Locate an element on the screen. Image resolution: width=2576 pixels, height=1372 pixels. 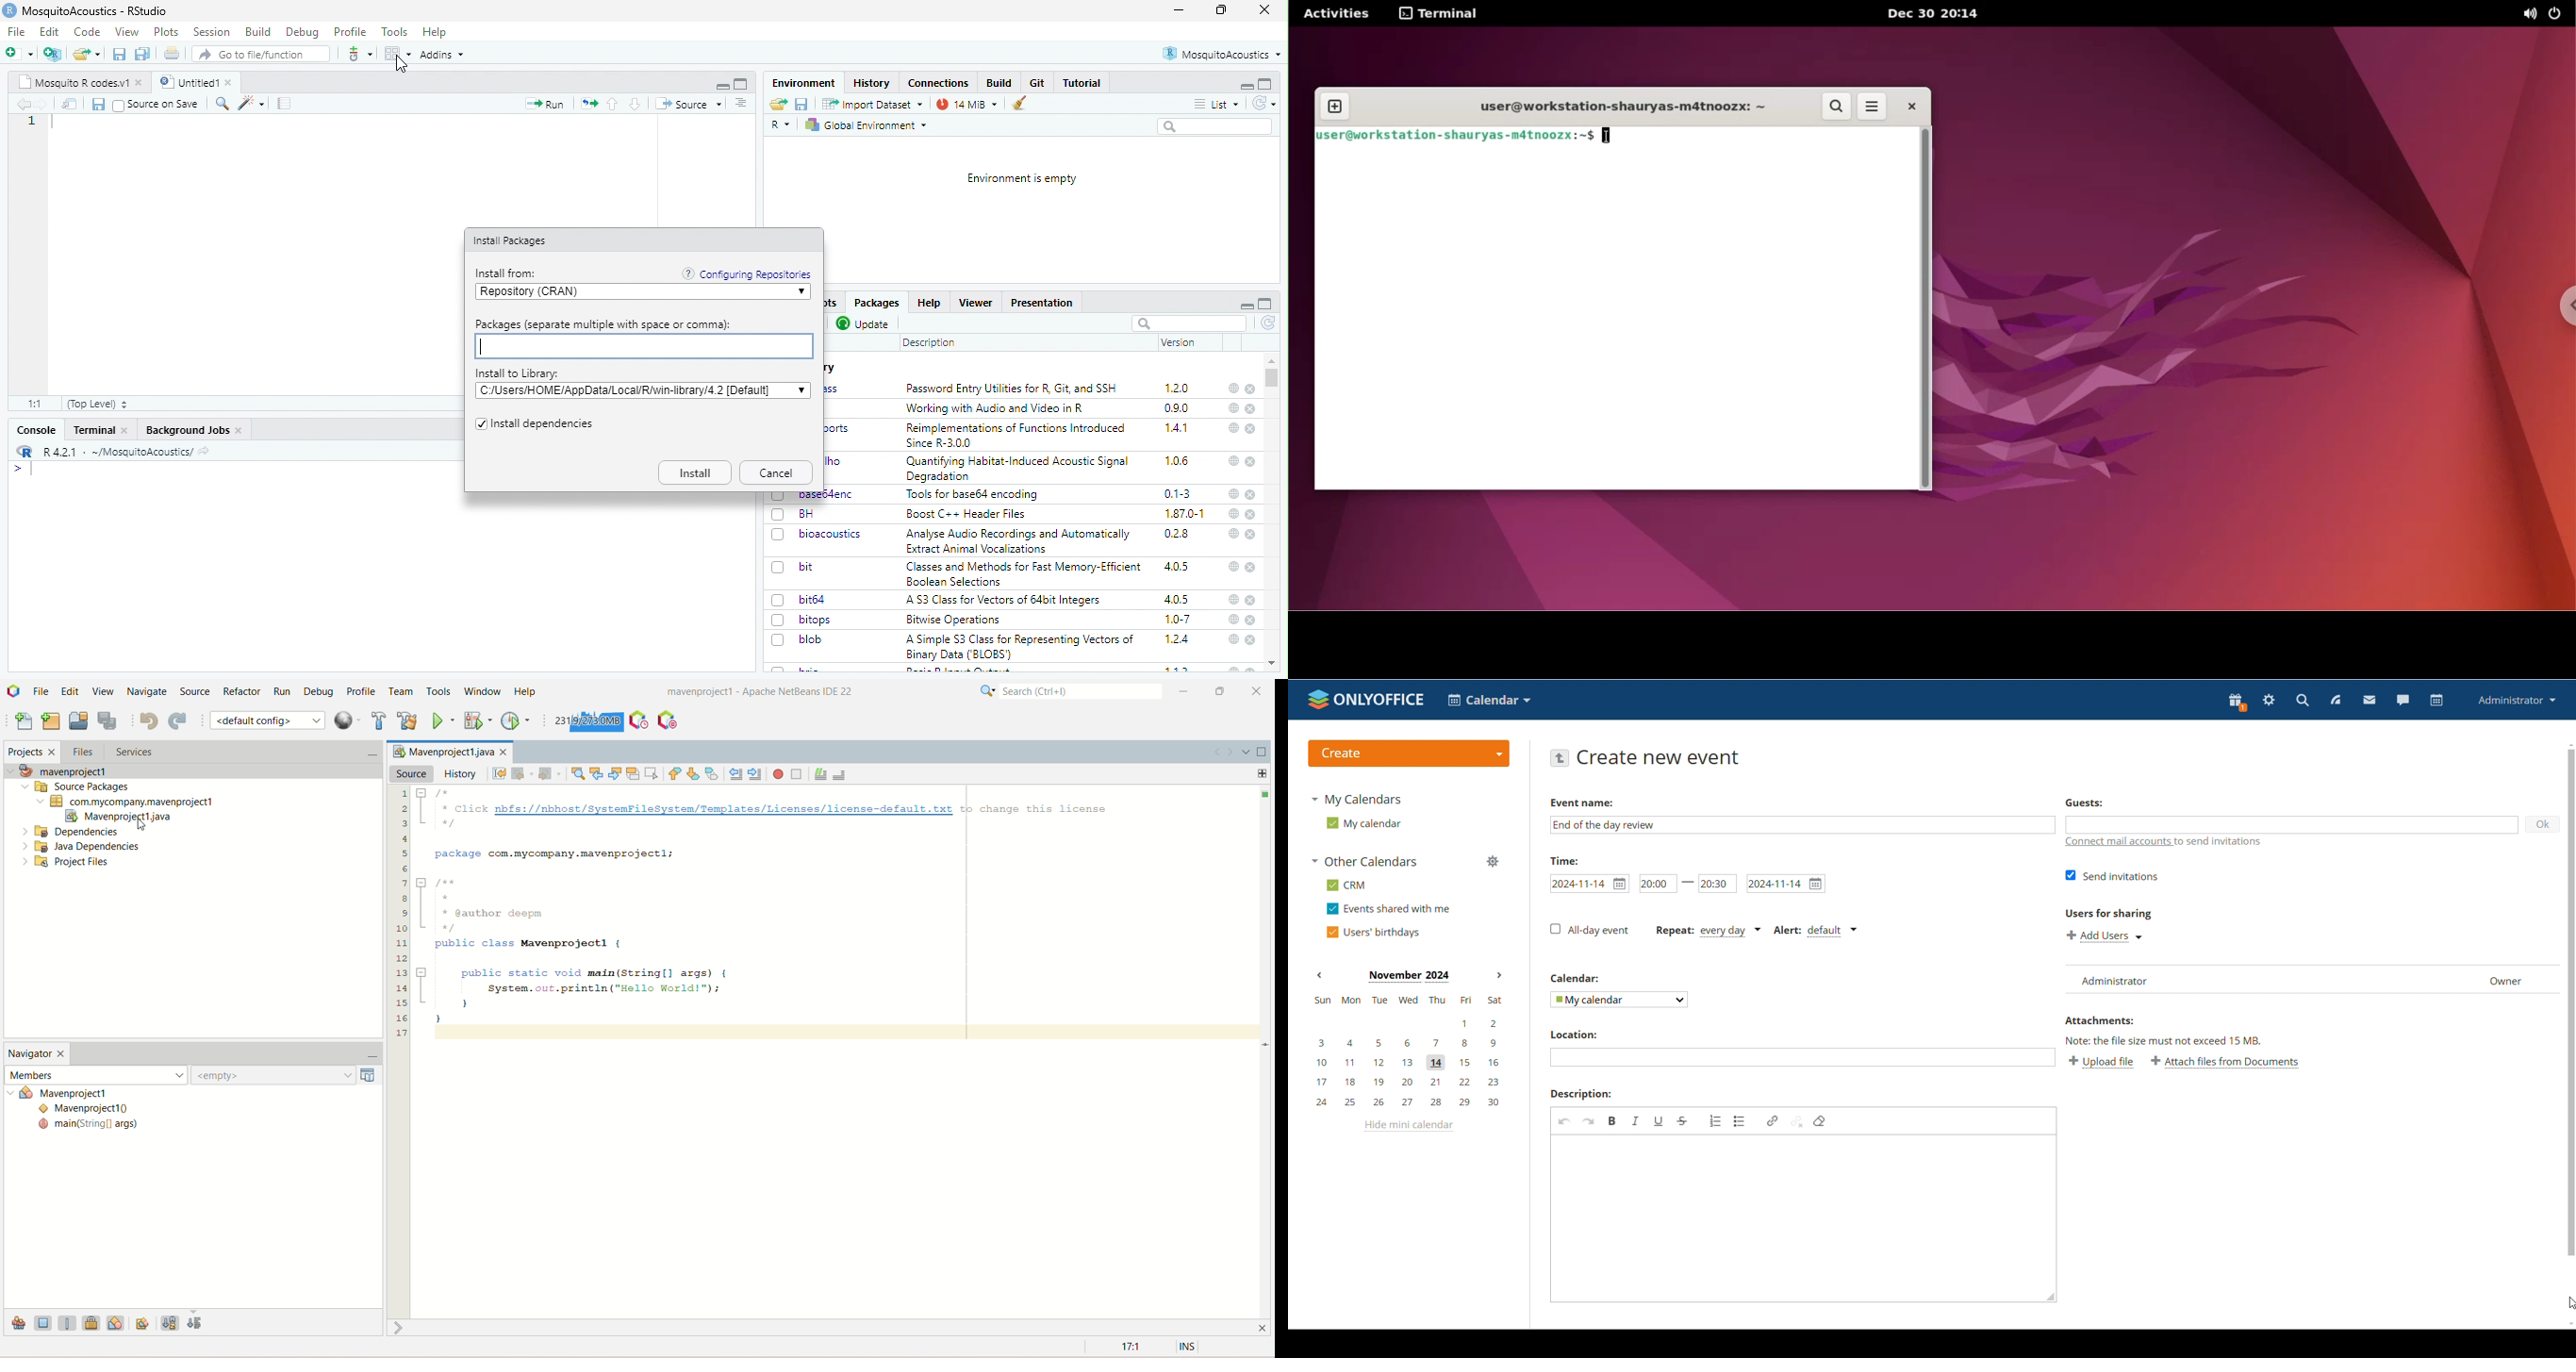
typing indicator is located at coordinates (32, 470).